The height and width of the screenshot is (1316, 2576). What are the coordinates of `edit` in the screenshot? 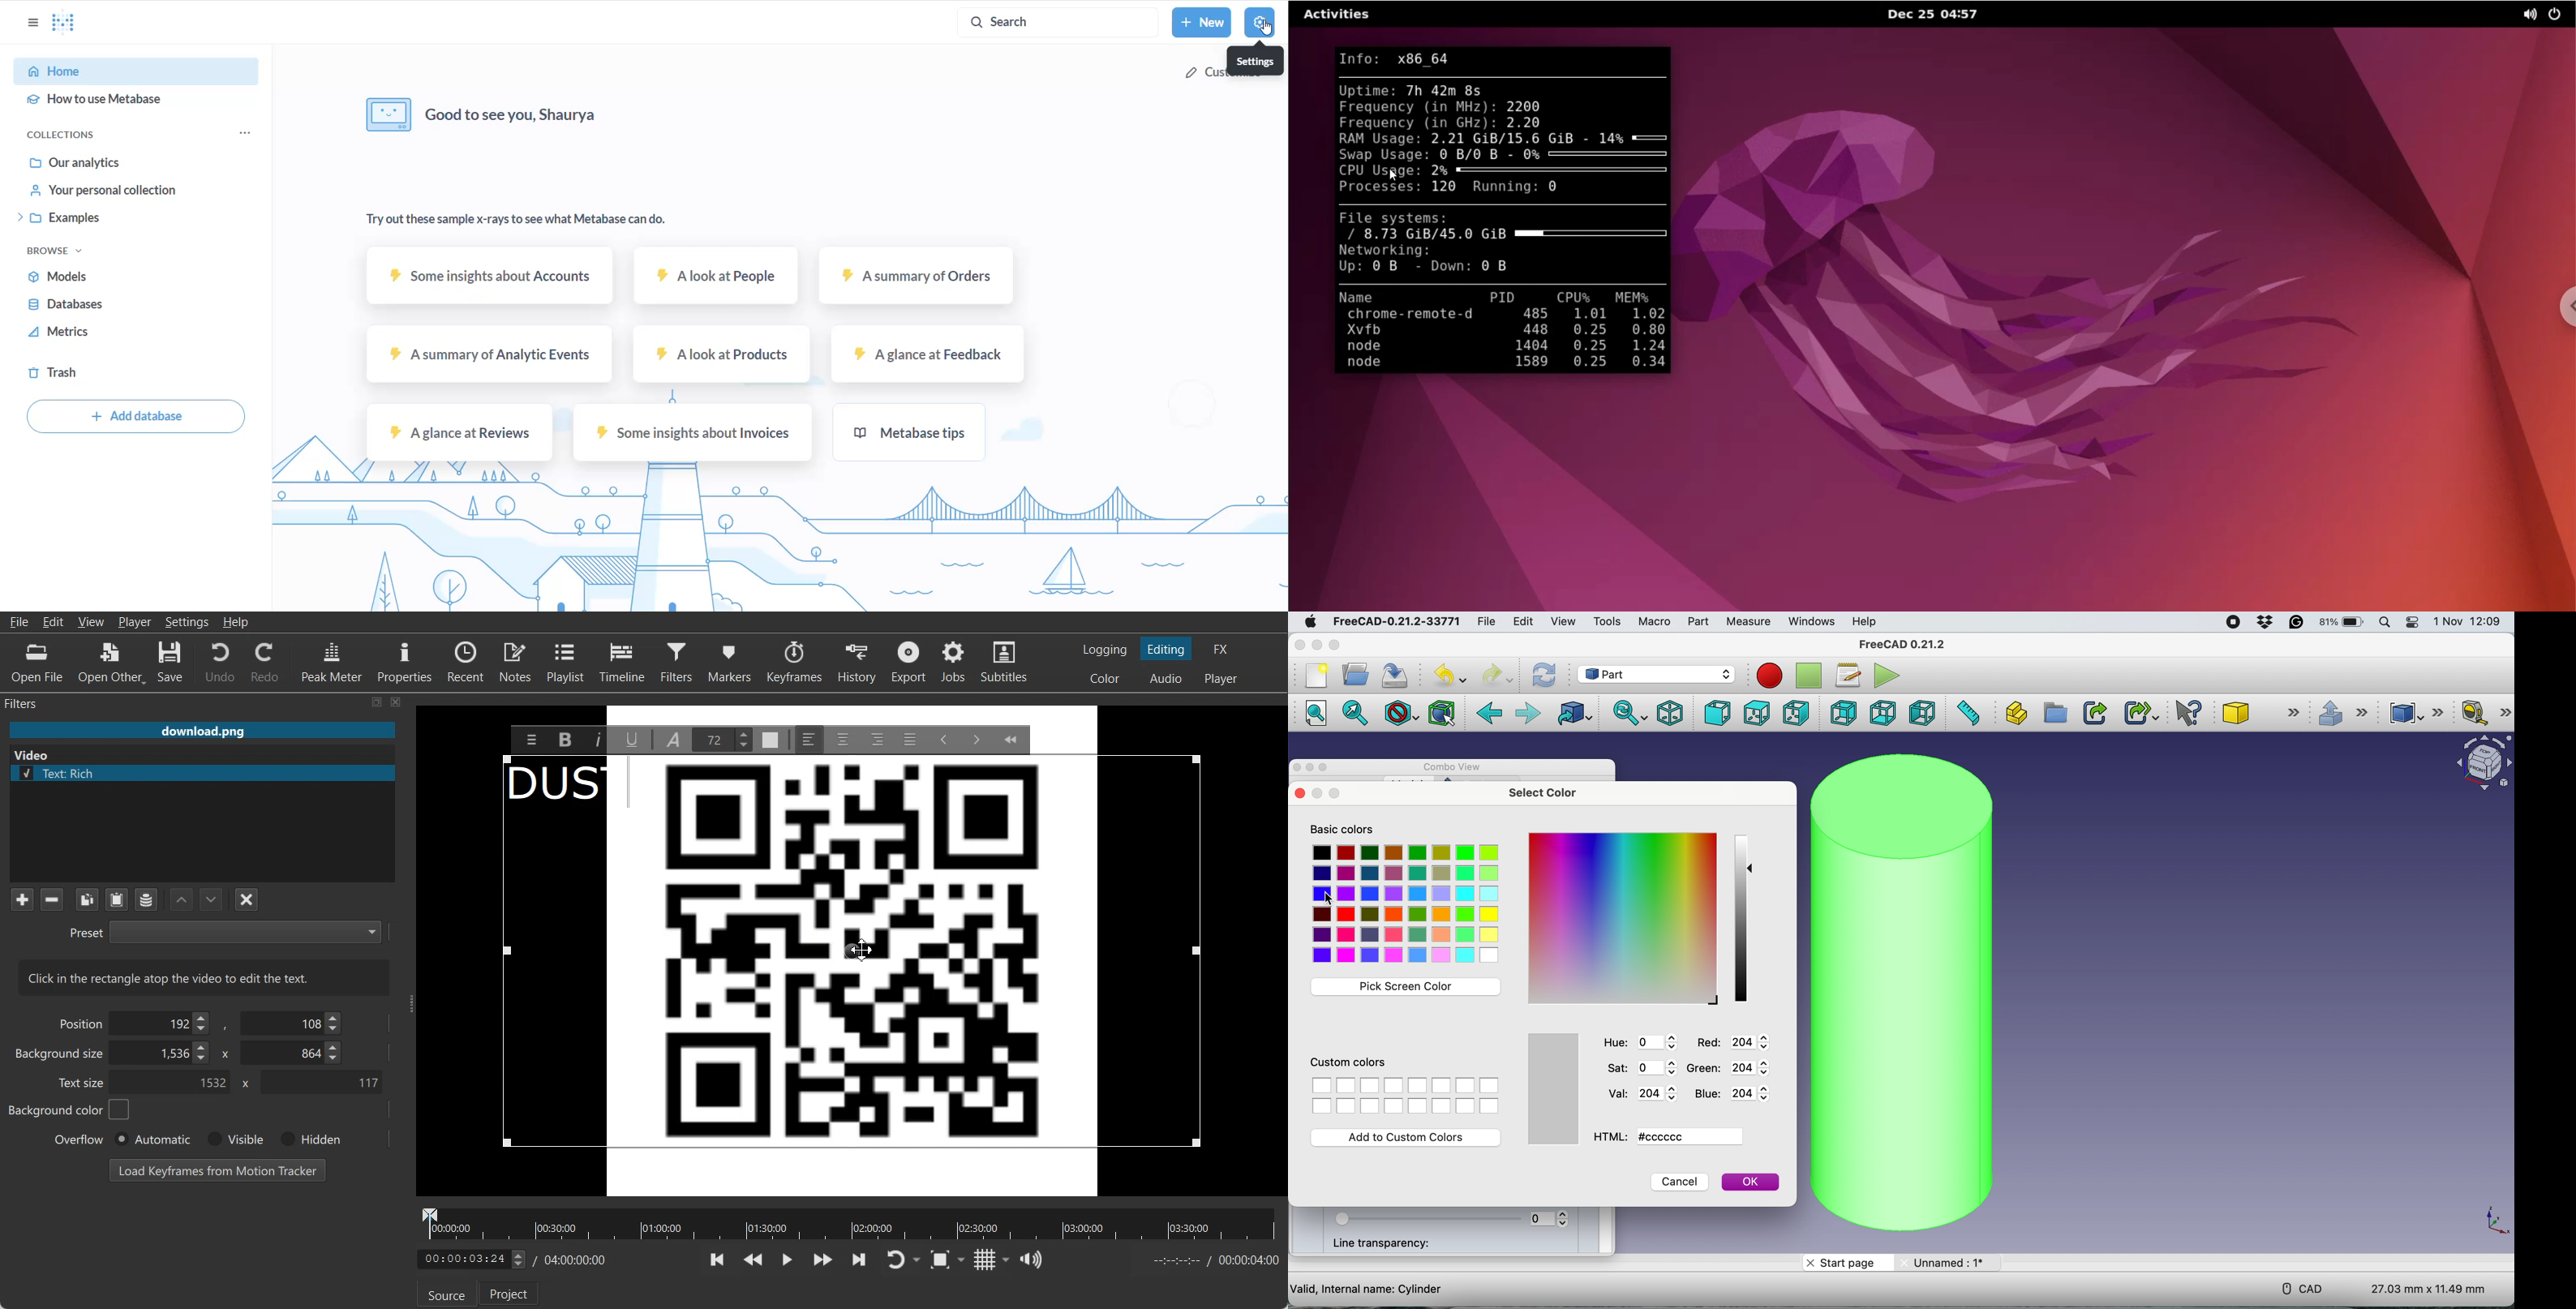 It's located at (1526, 623).